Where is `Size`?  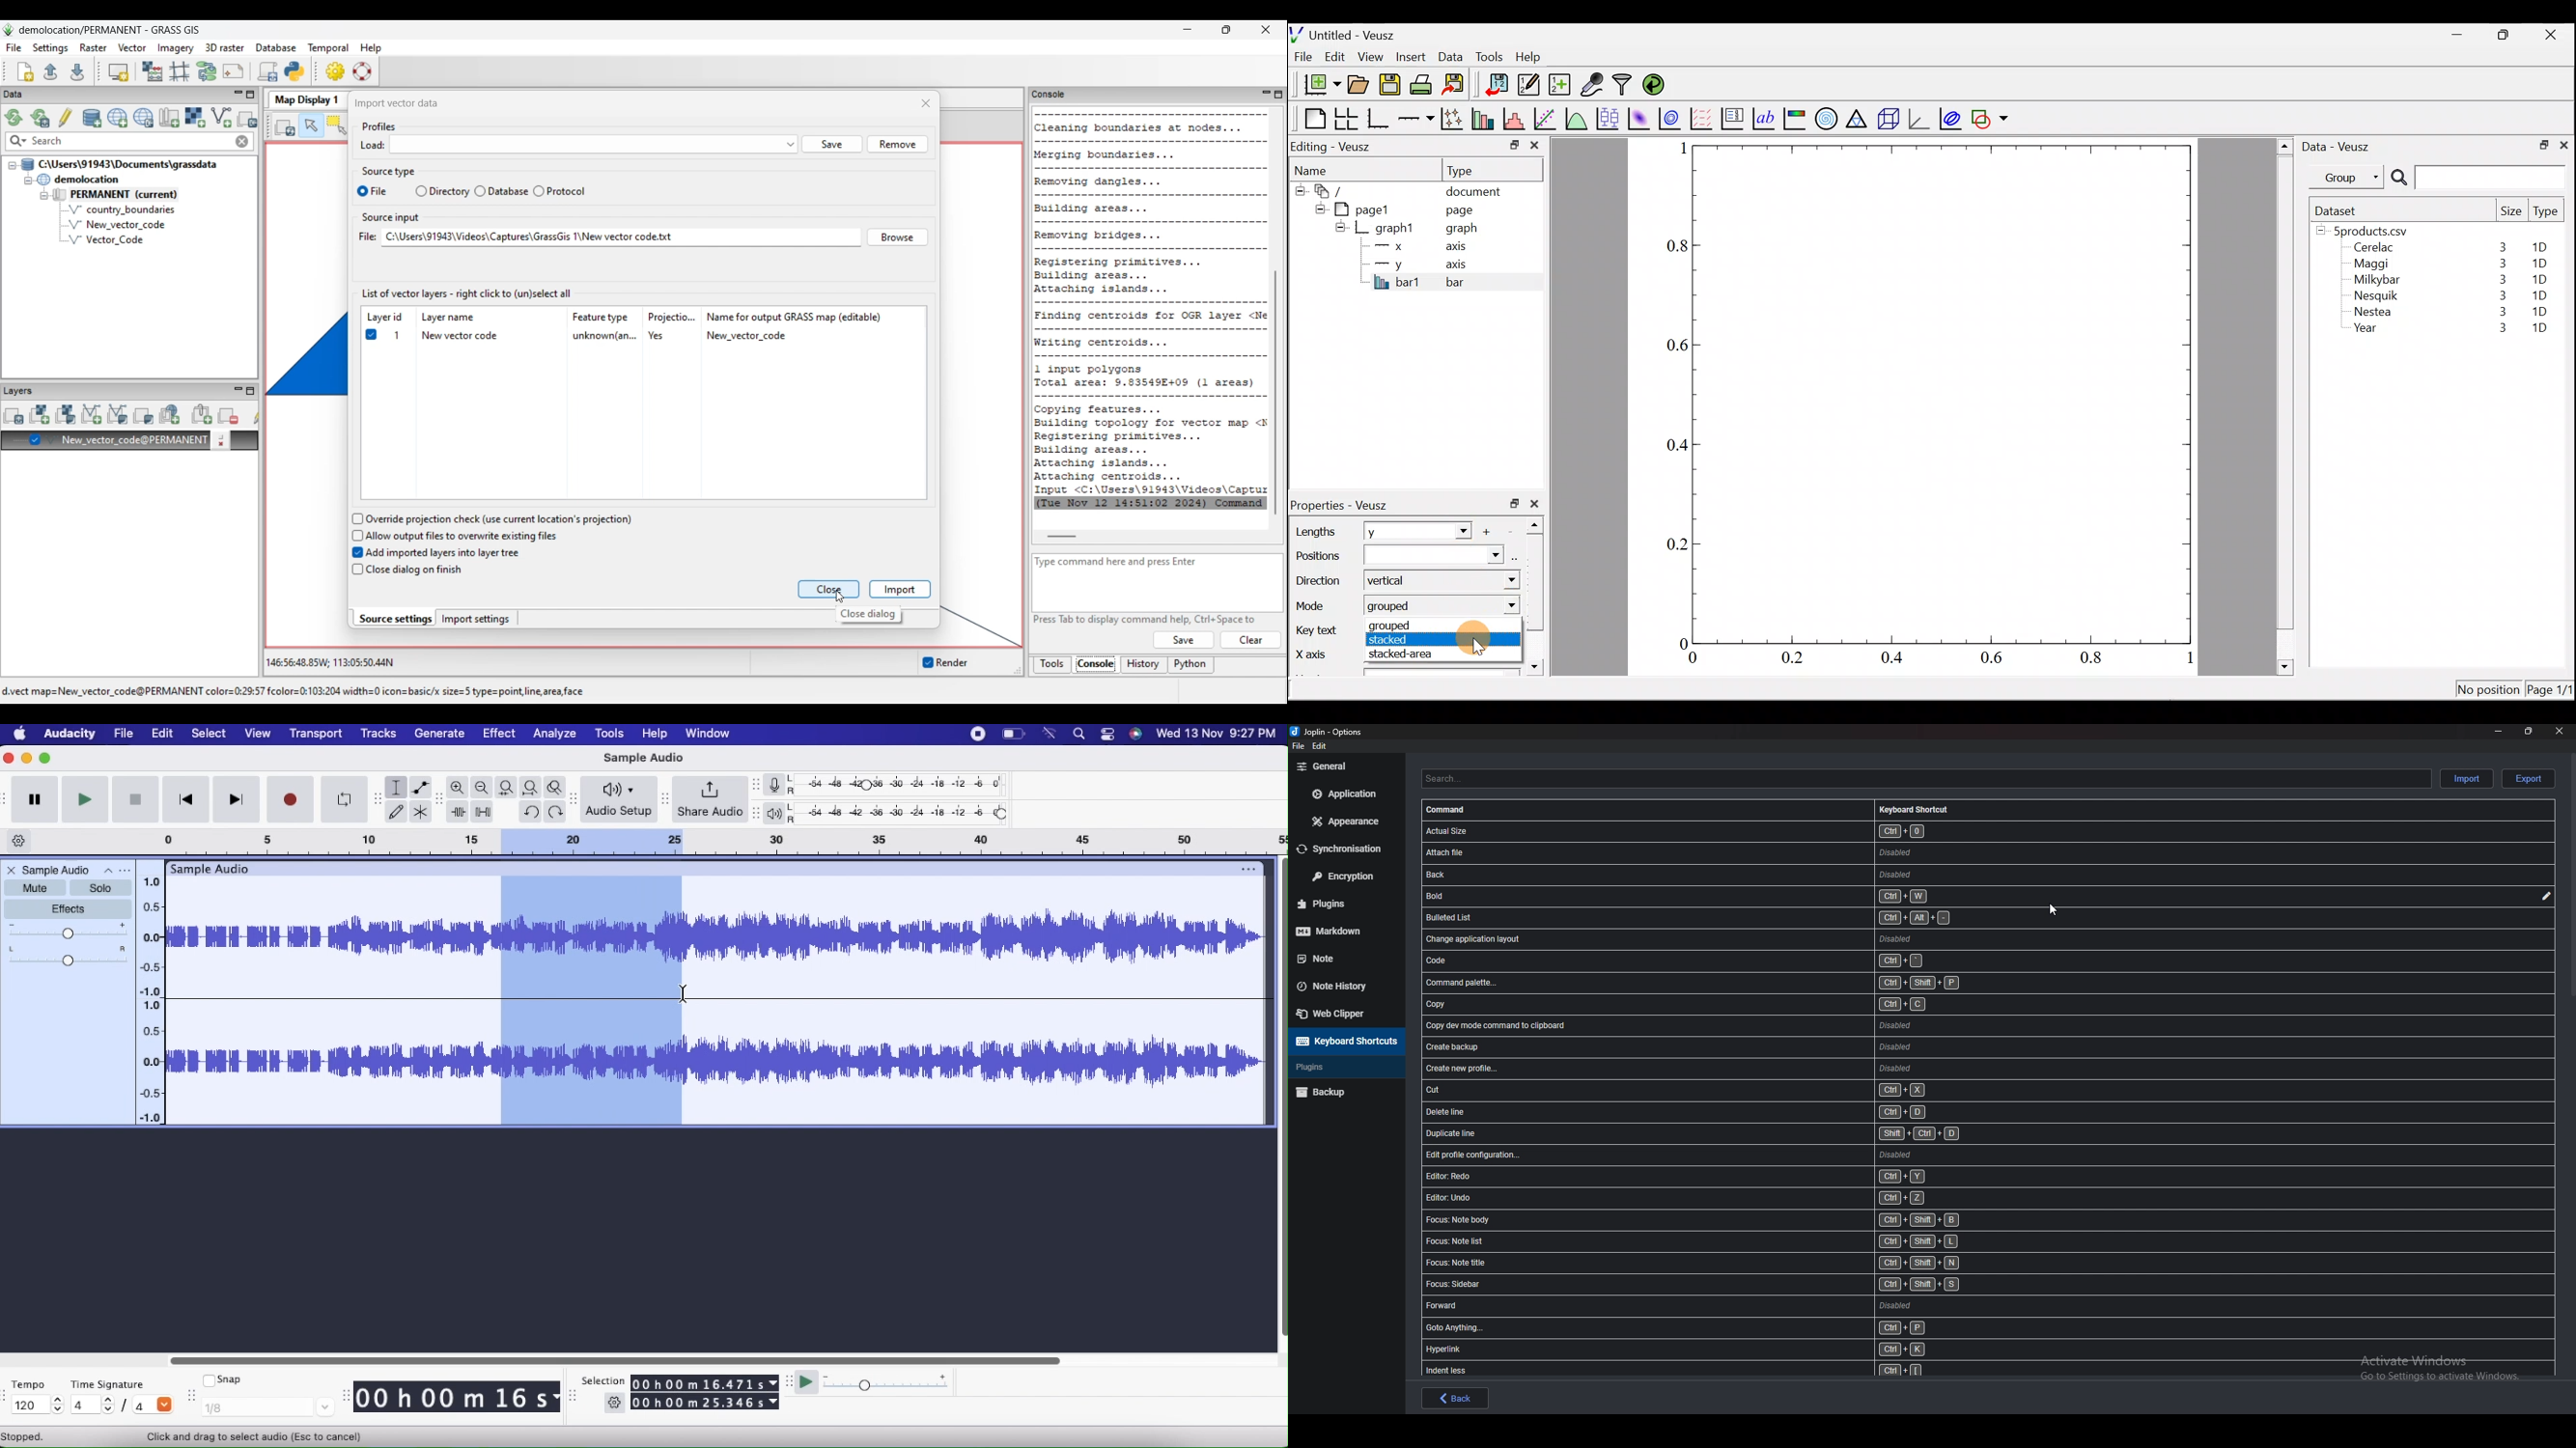
Size is located at coordinates (2511, 212).